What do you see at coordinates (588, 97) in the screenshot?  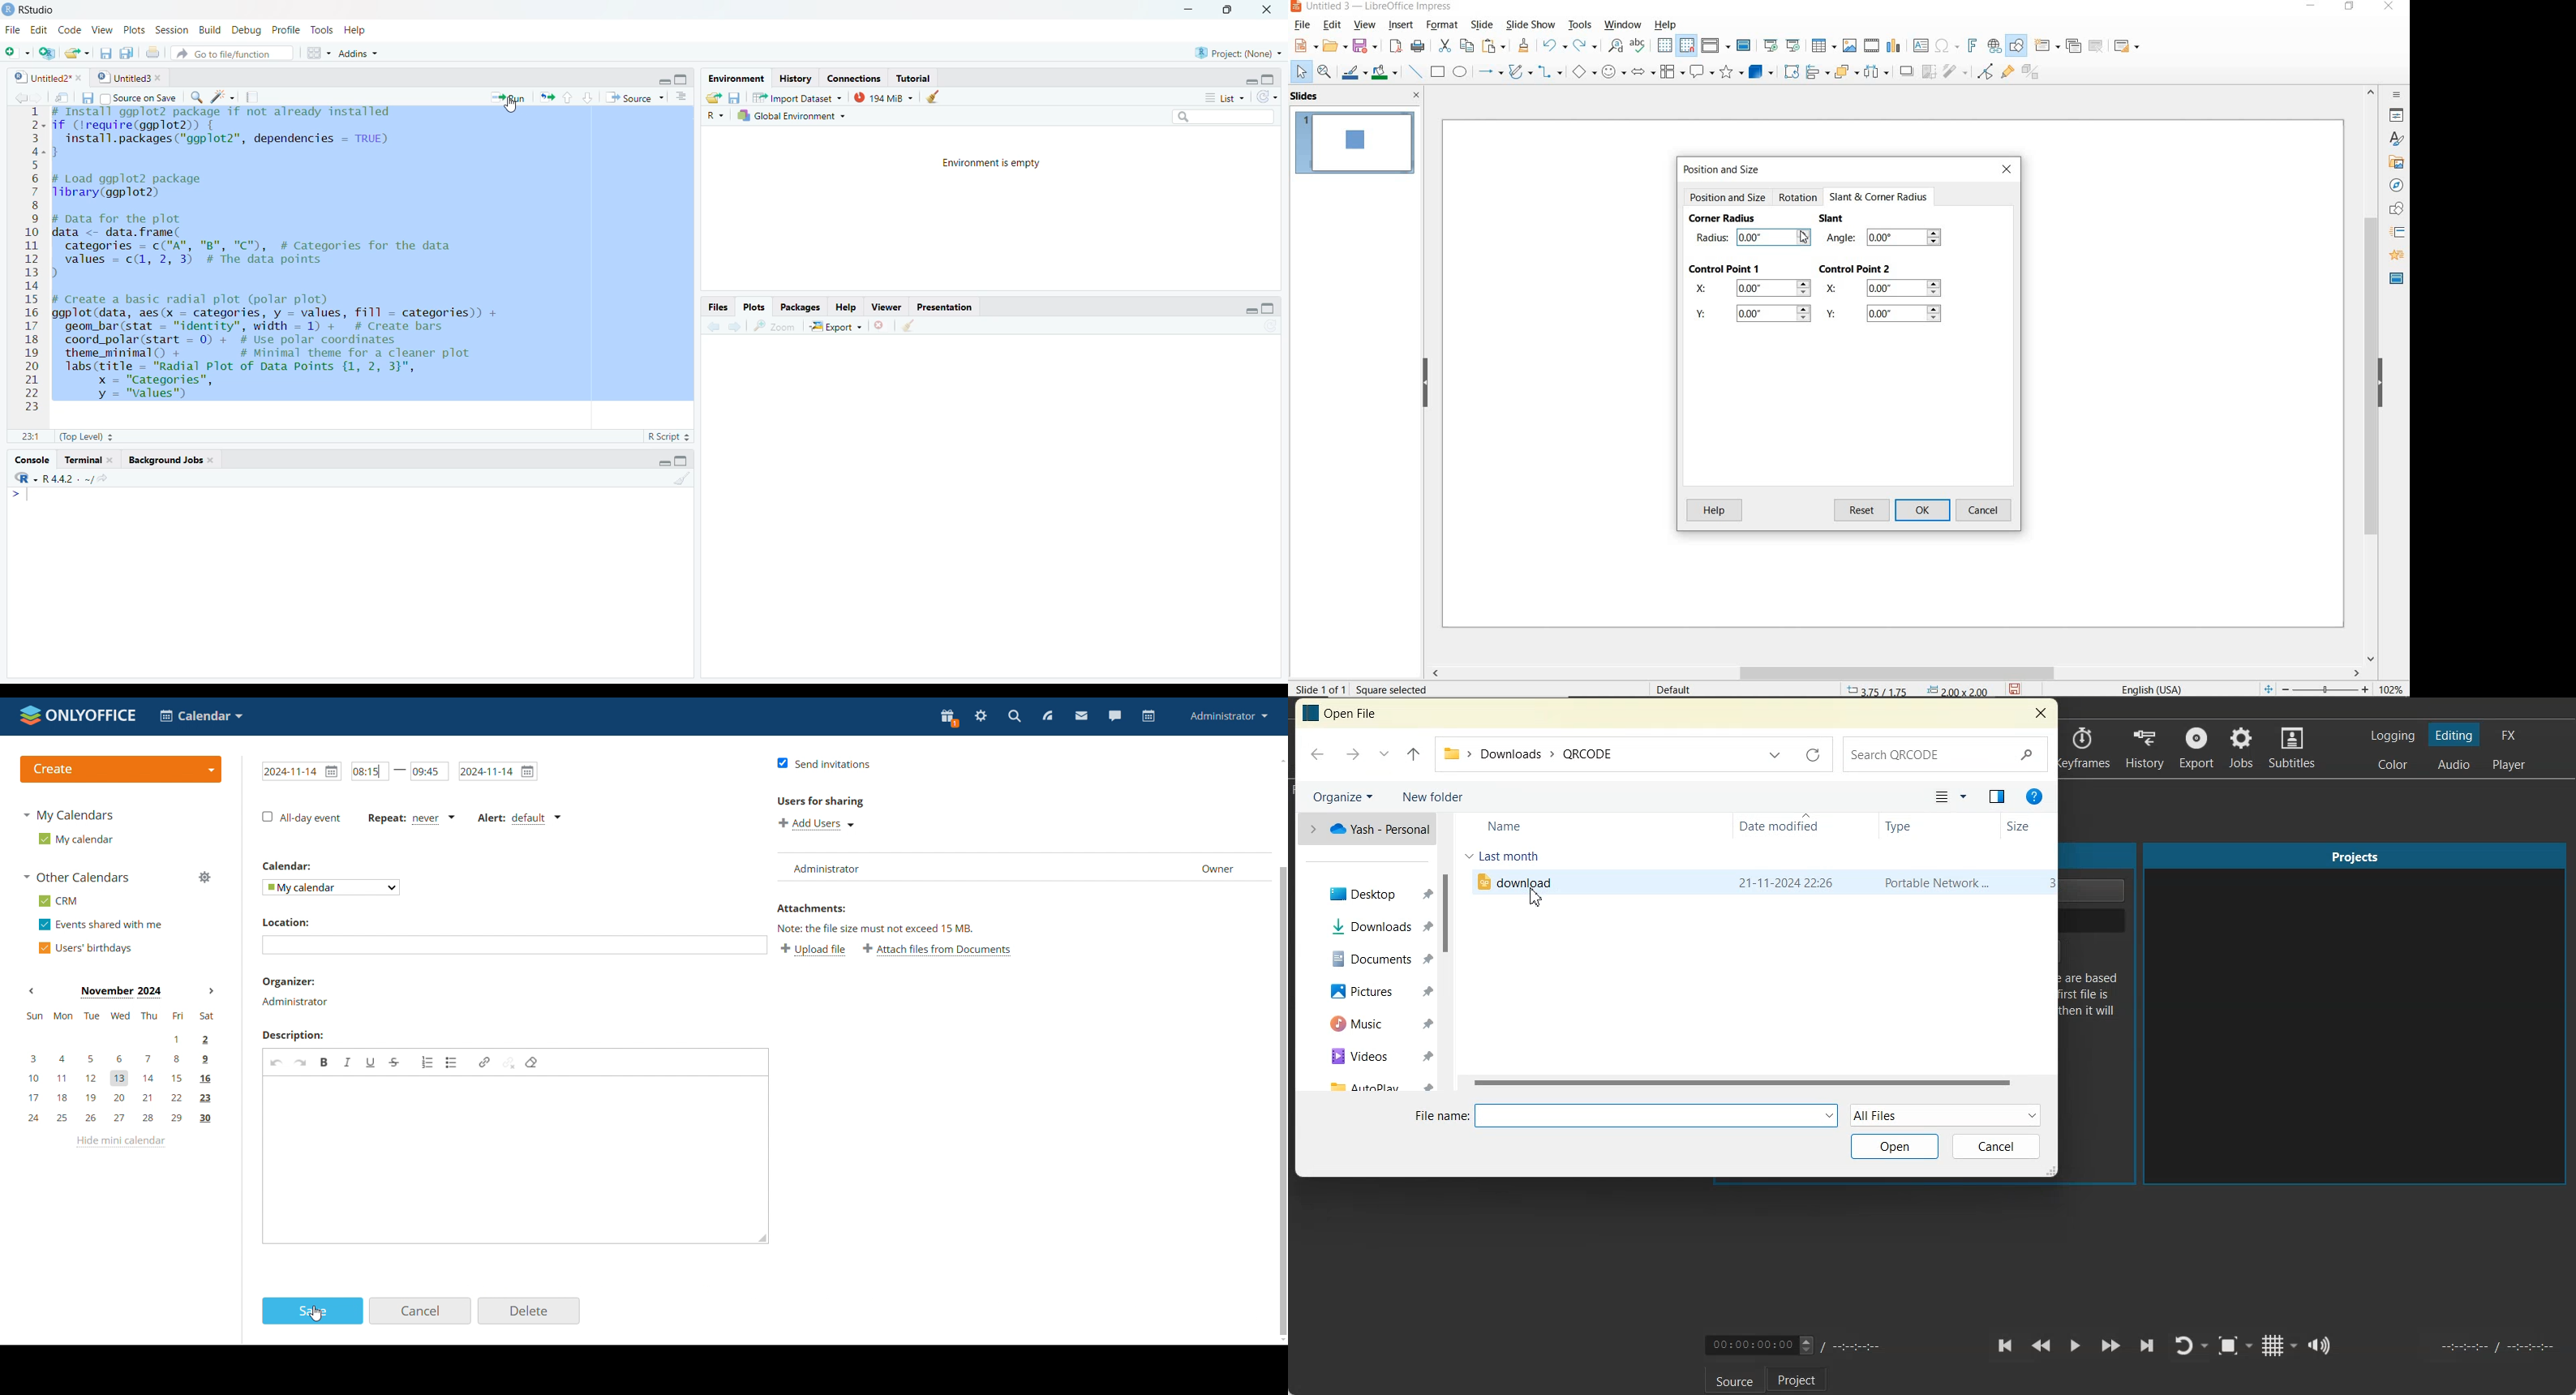 I see `down` at bounding box center [588, 97].